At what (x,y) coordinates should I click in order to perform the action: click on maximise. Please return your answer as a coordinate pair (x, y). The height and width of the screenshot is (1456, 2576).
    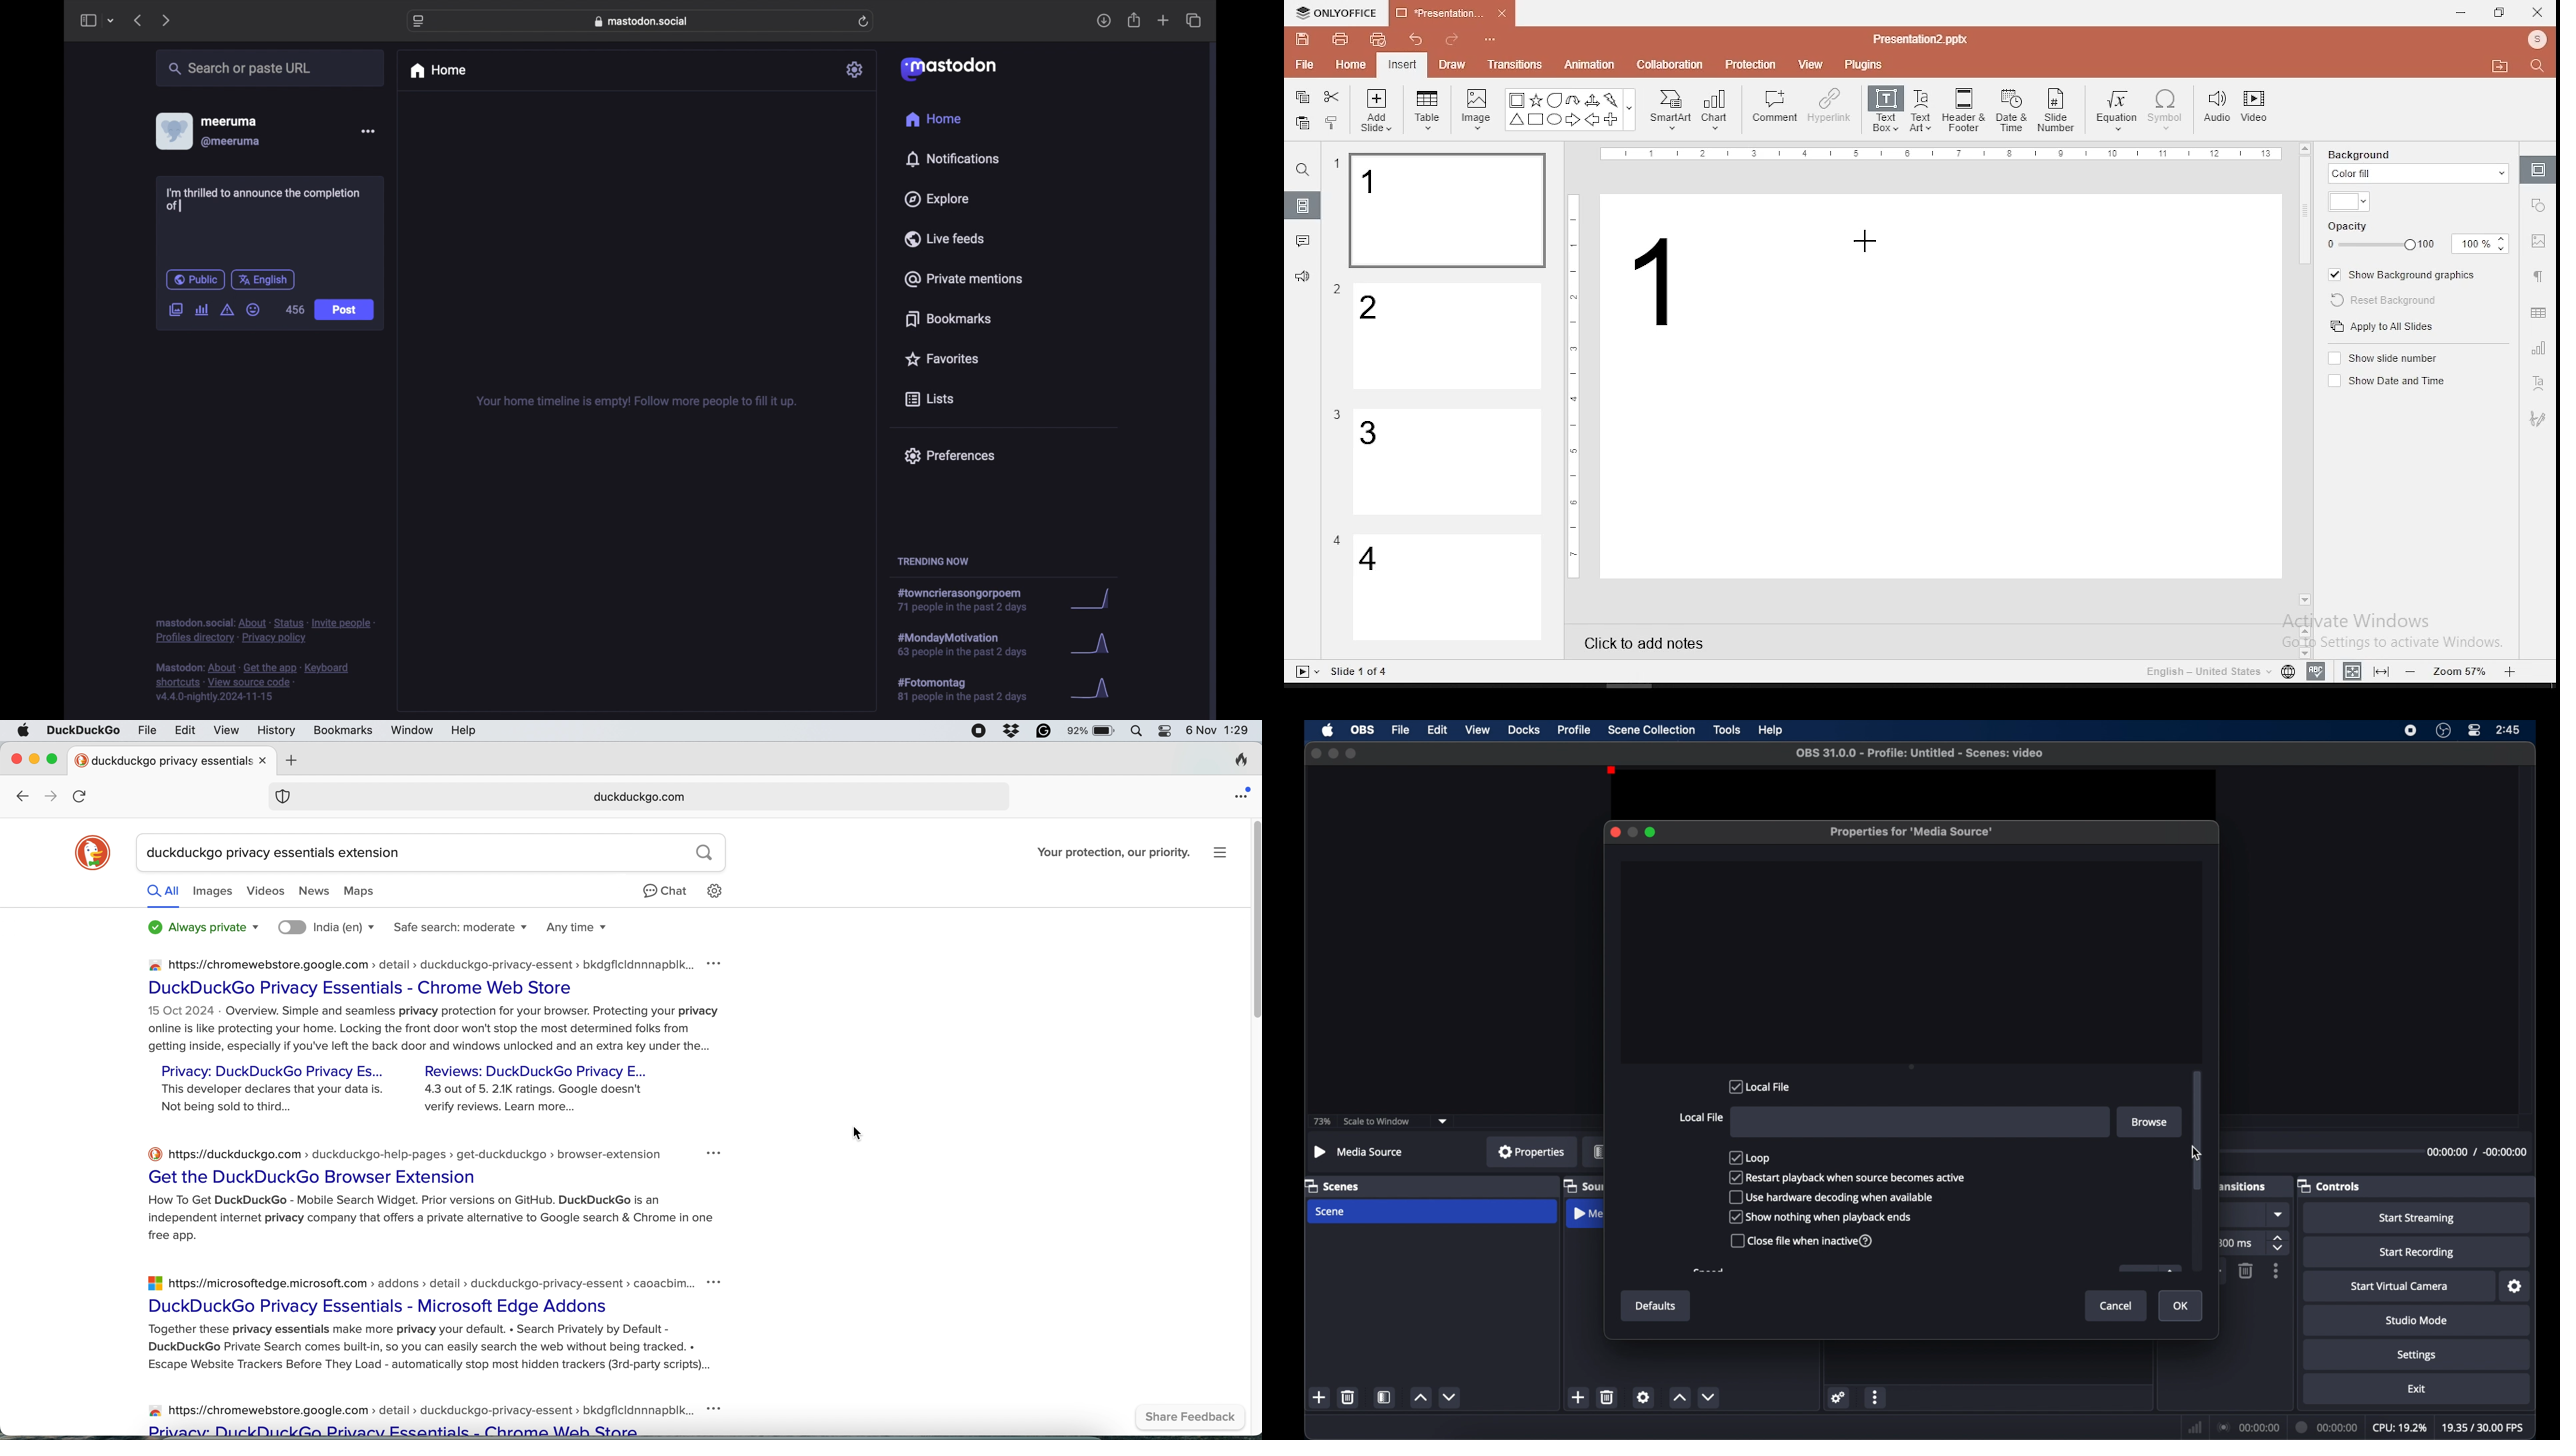
    Looking at the image, I should click on (54, 757).